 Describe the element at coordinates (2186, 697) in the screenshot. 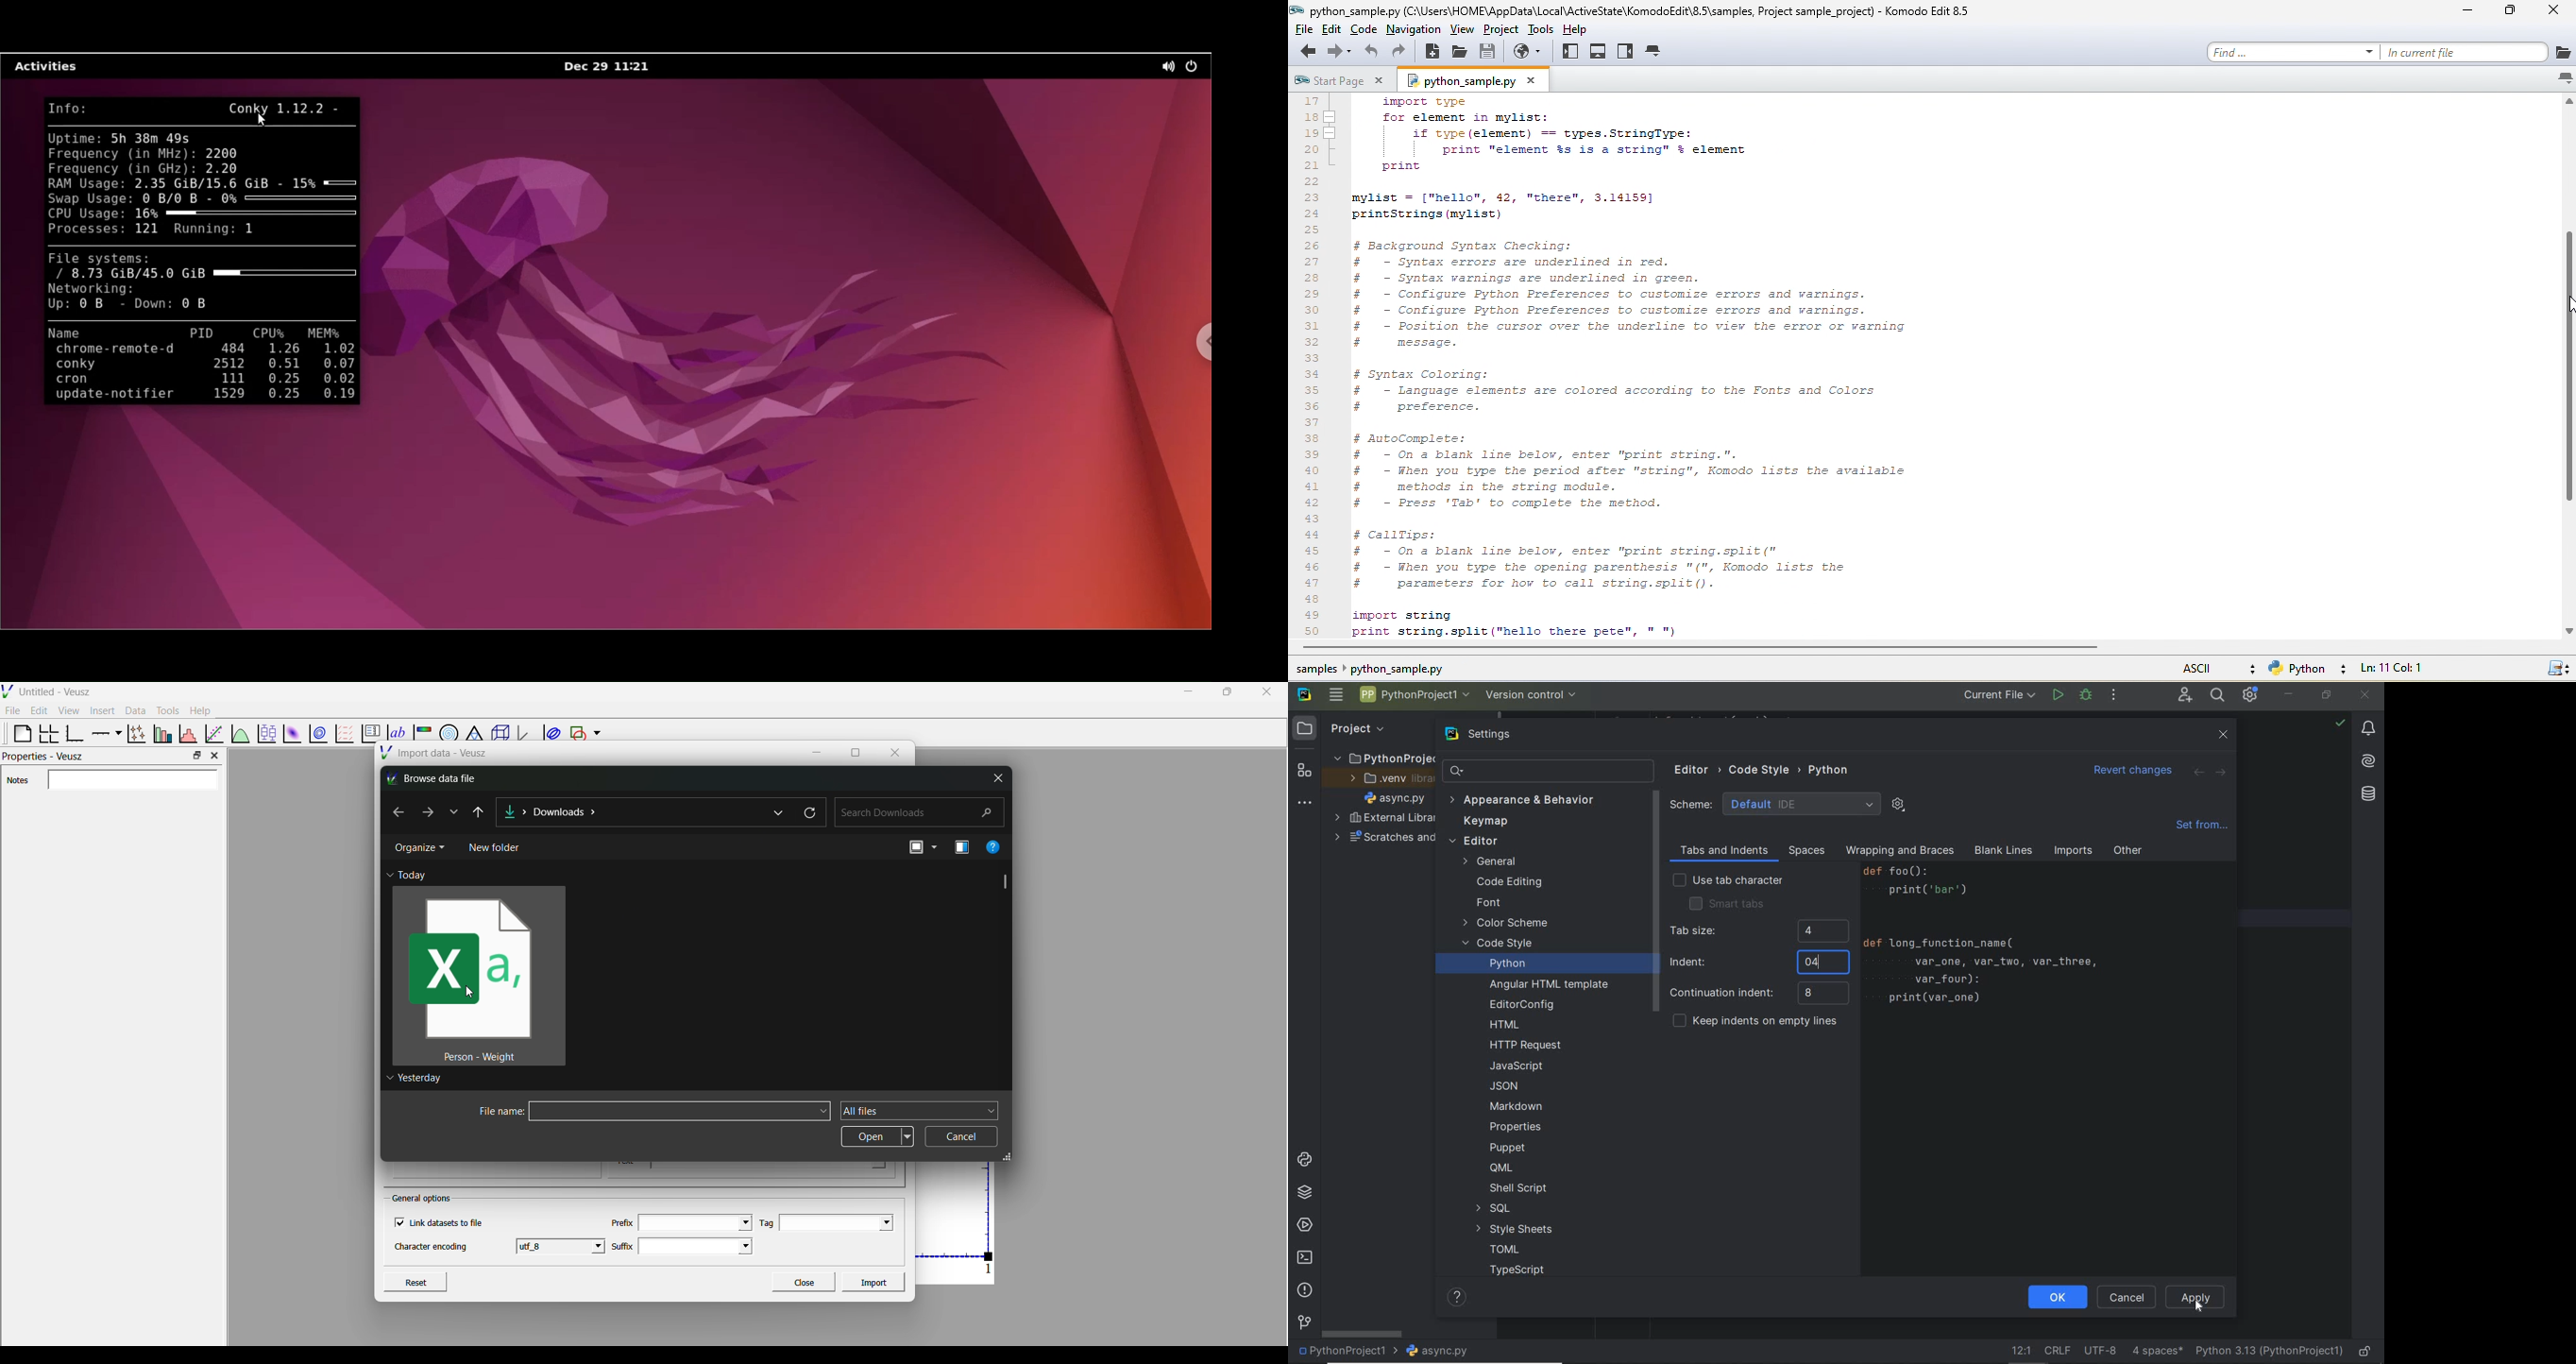

I see `code with me` at that location.